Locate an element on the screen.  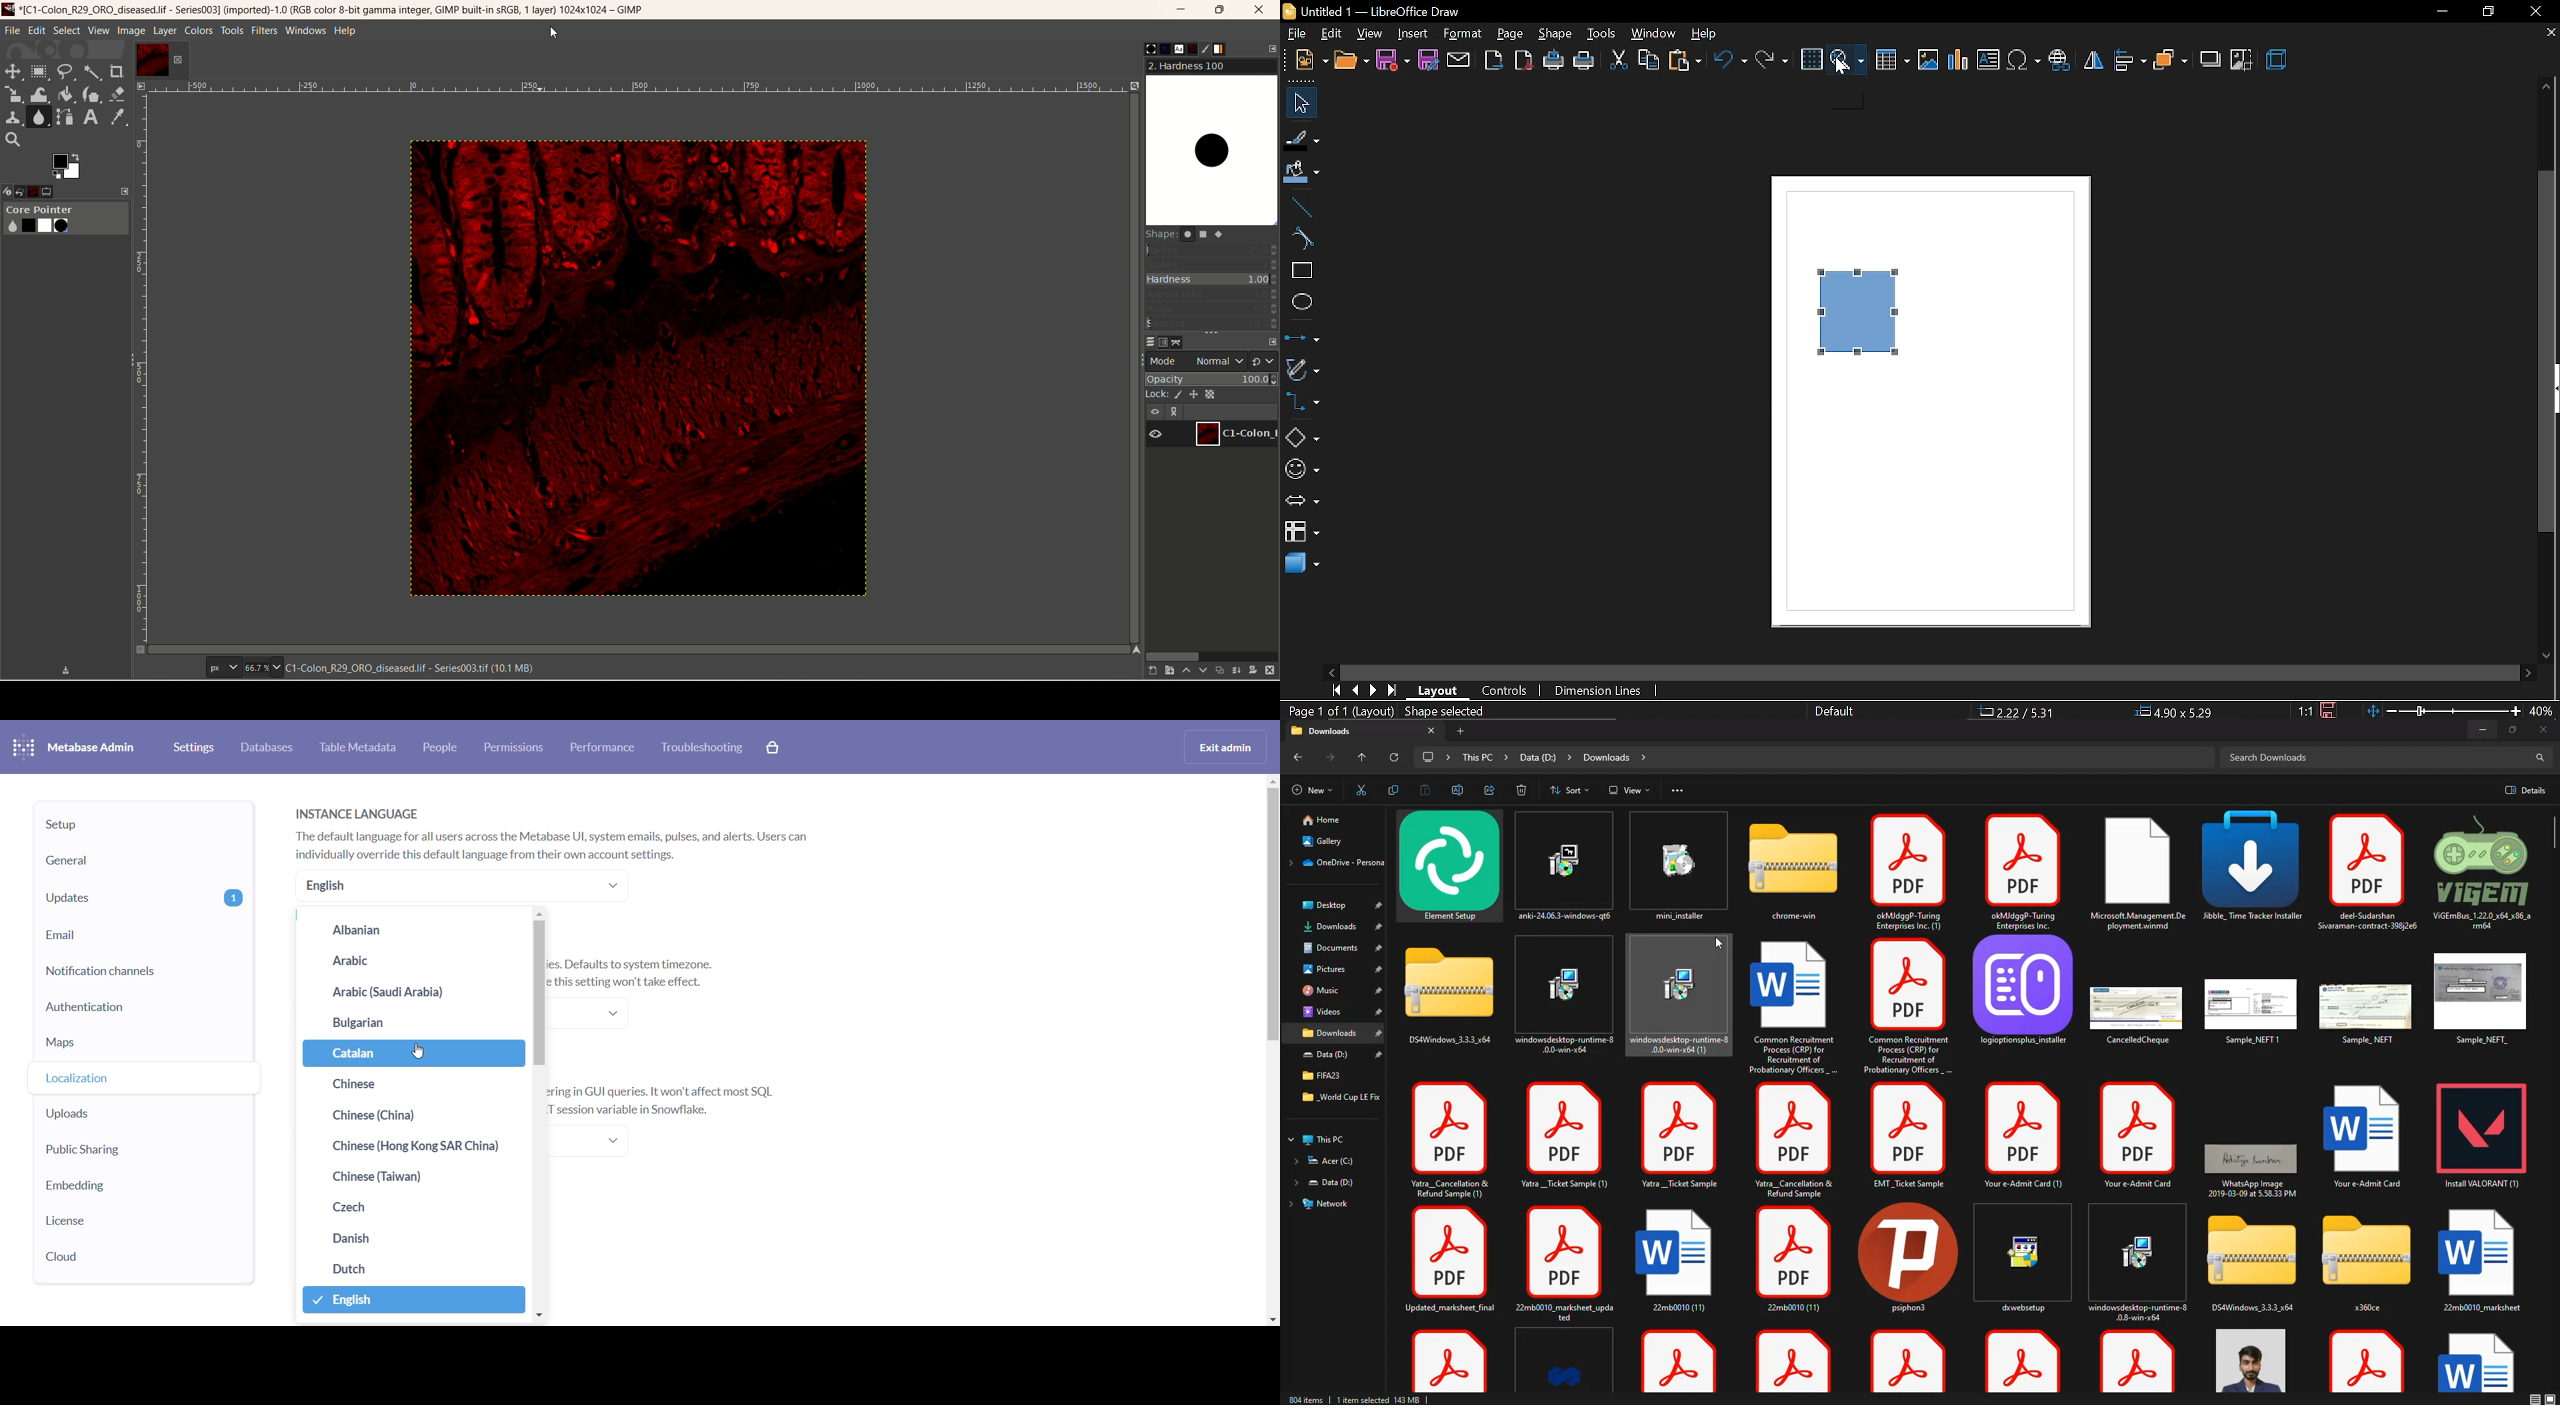
device status is located at coordinates (9, 190).